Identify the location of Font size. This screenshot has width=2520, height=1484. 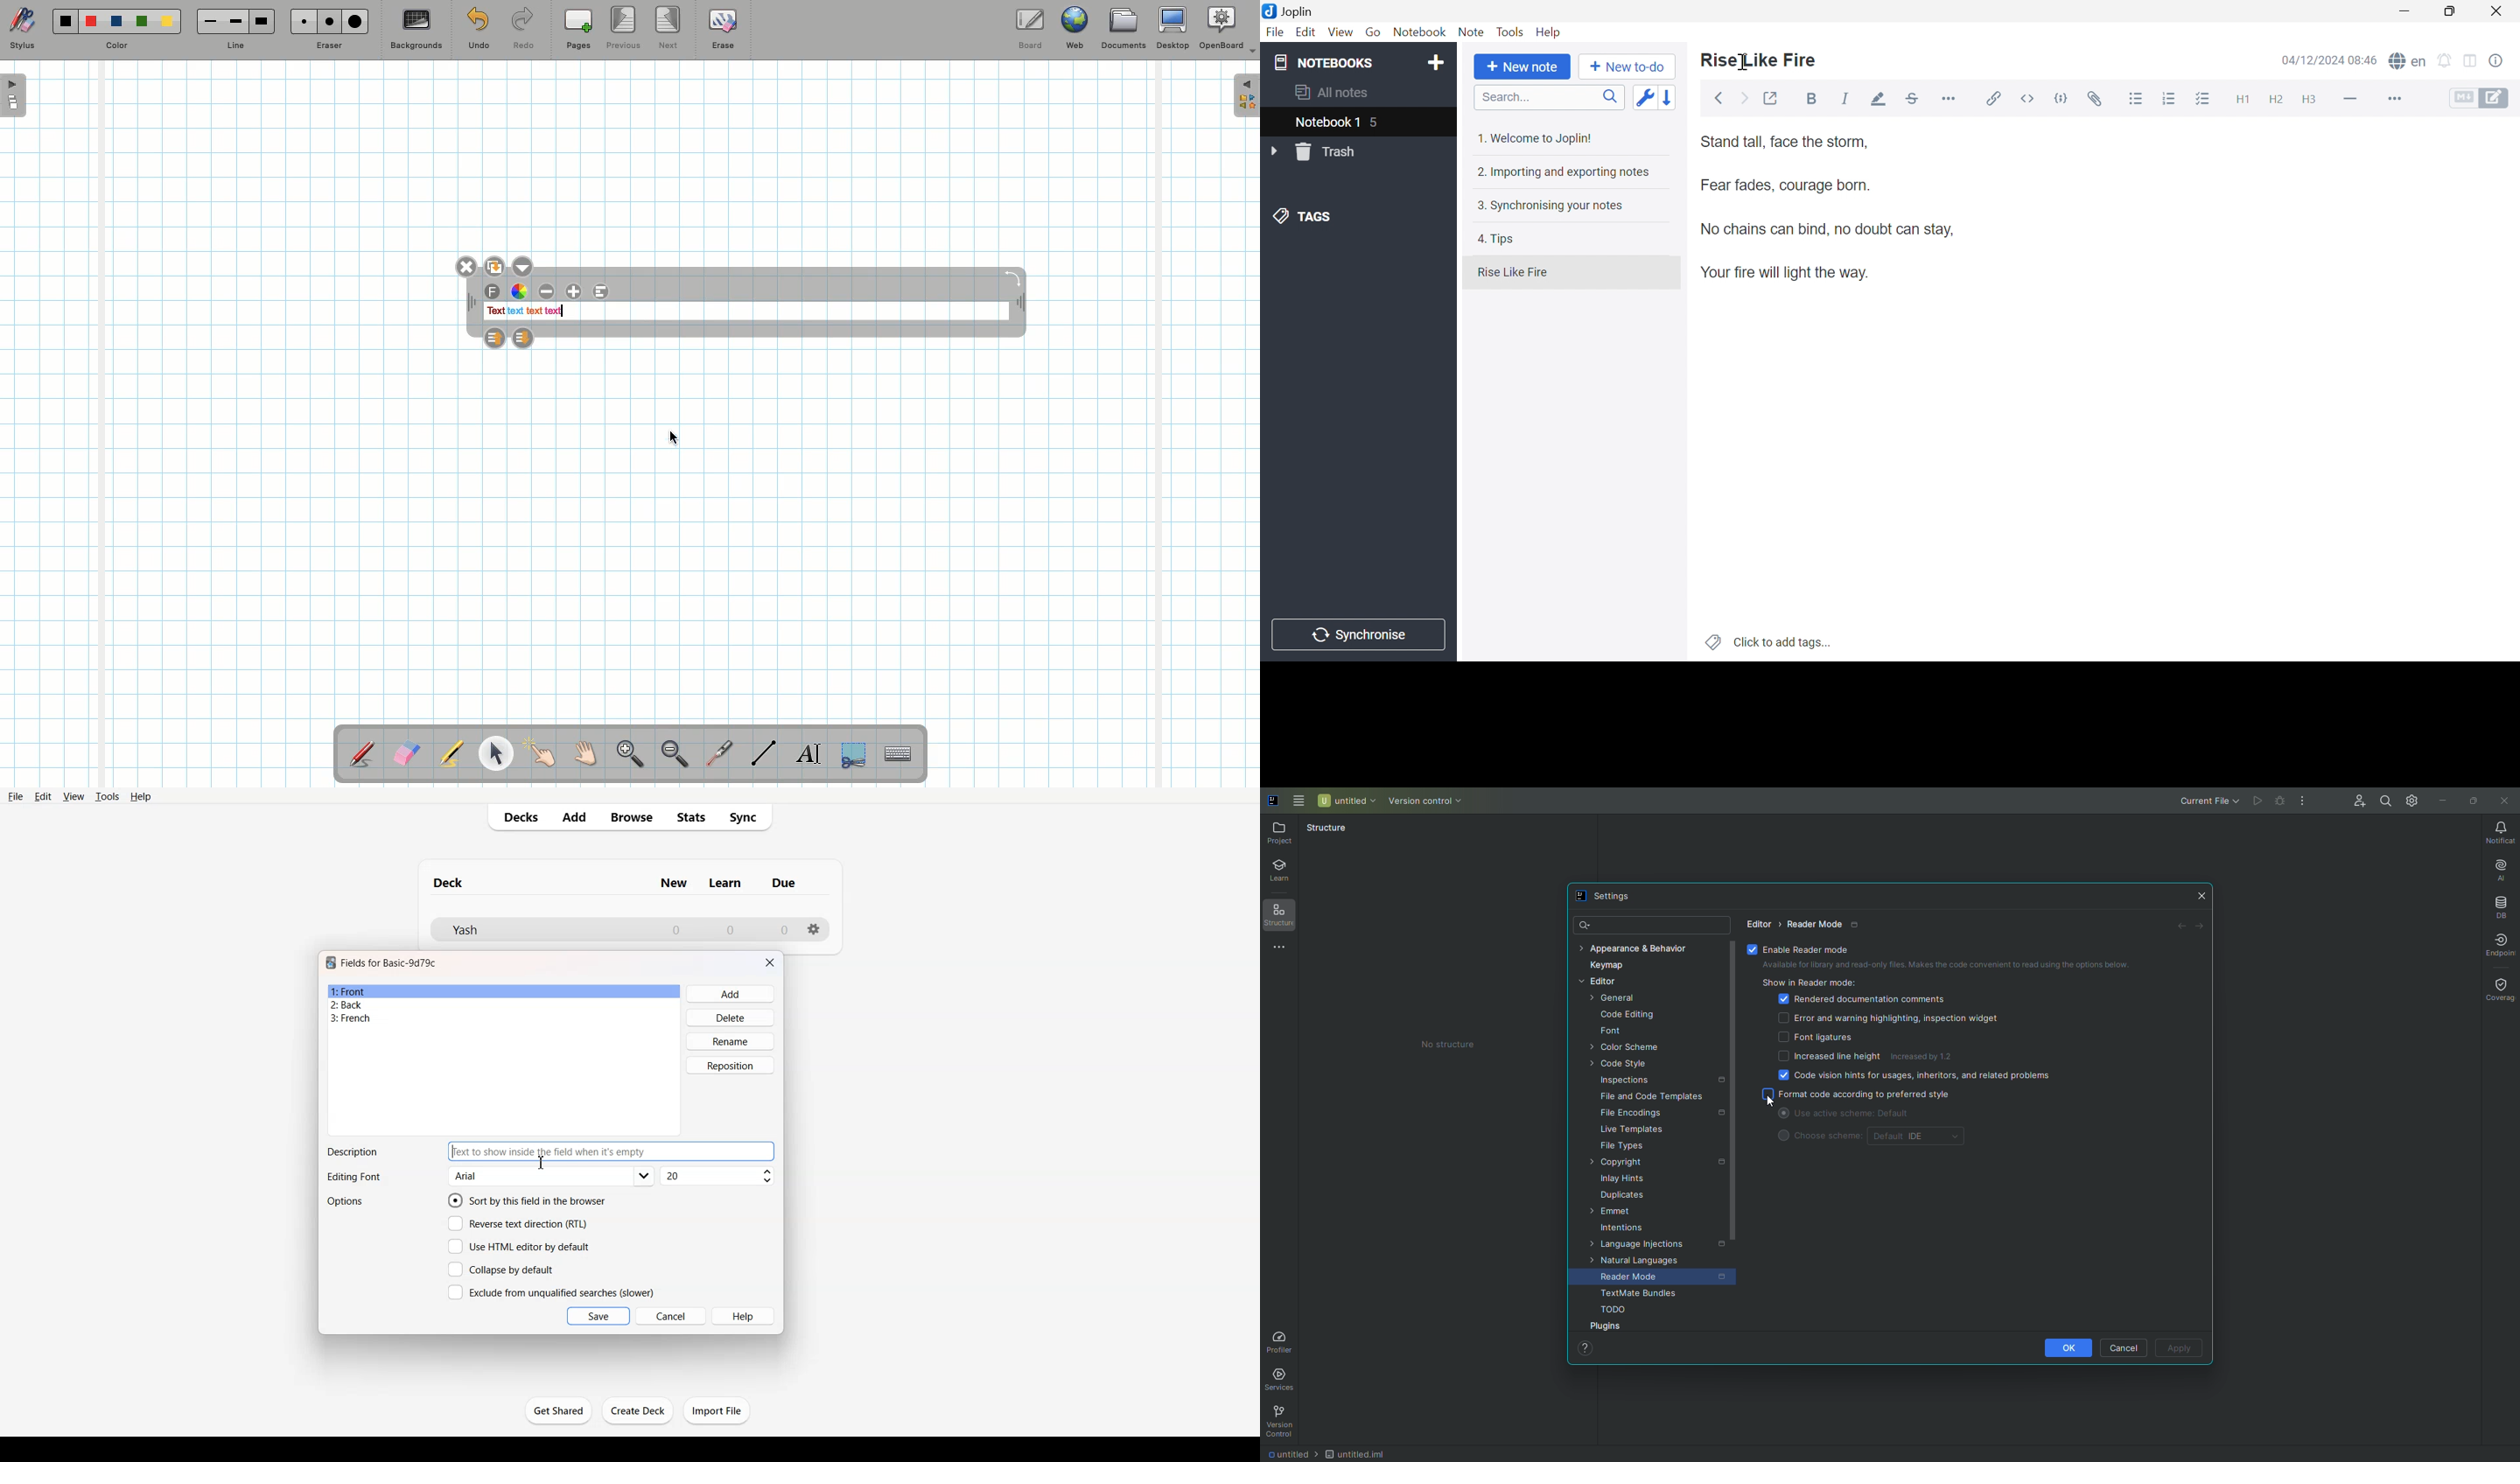
(719, 1177).